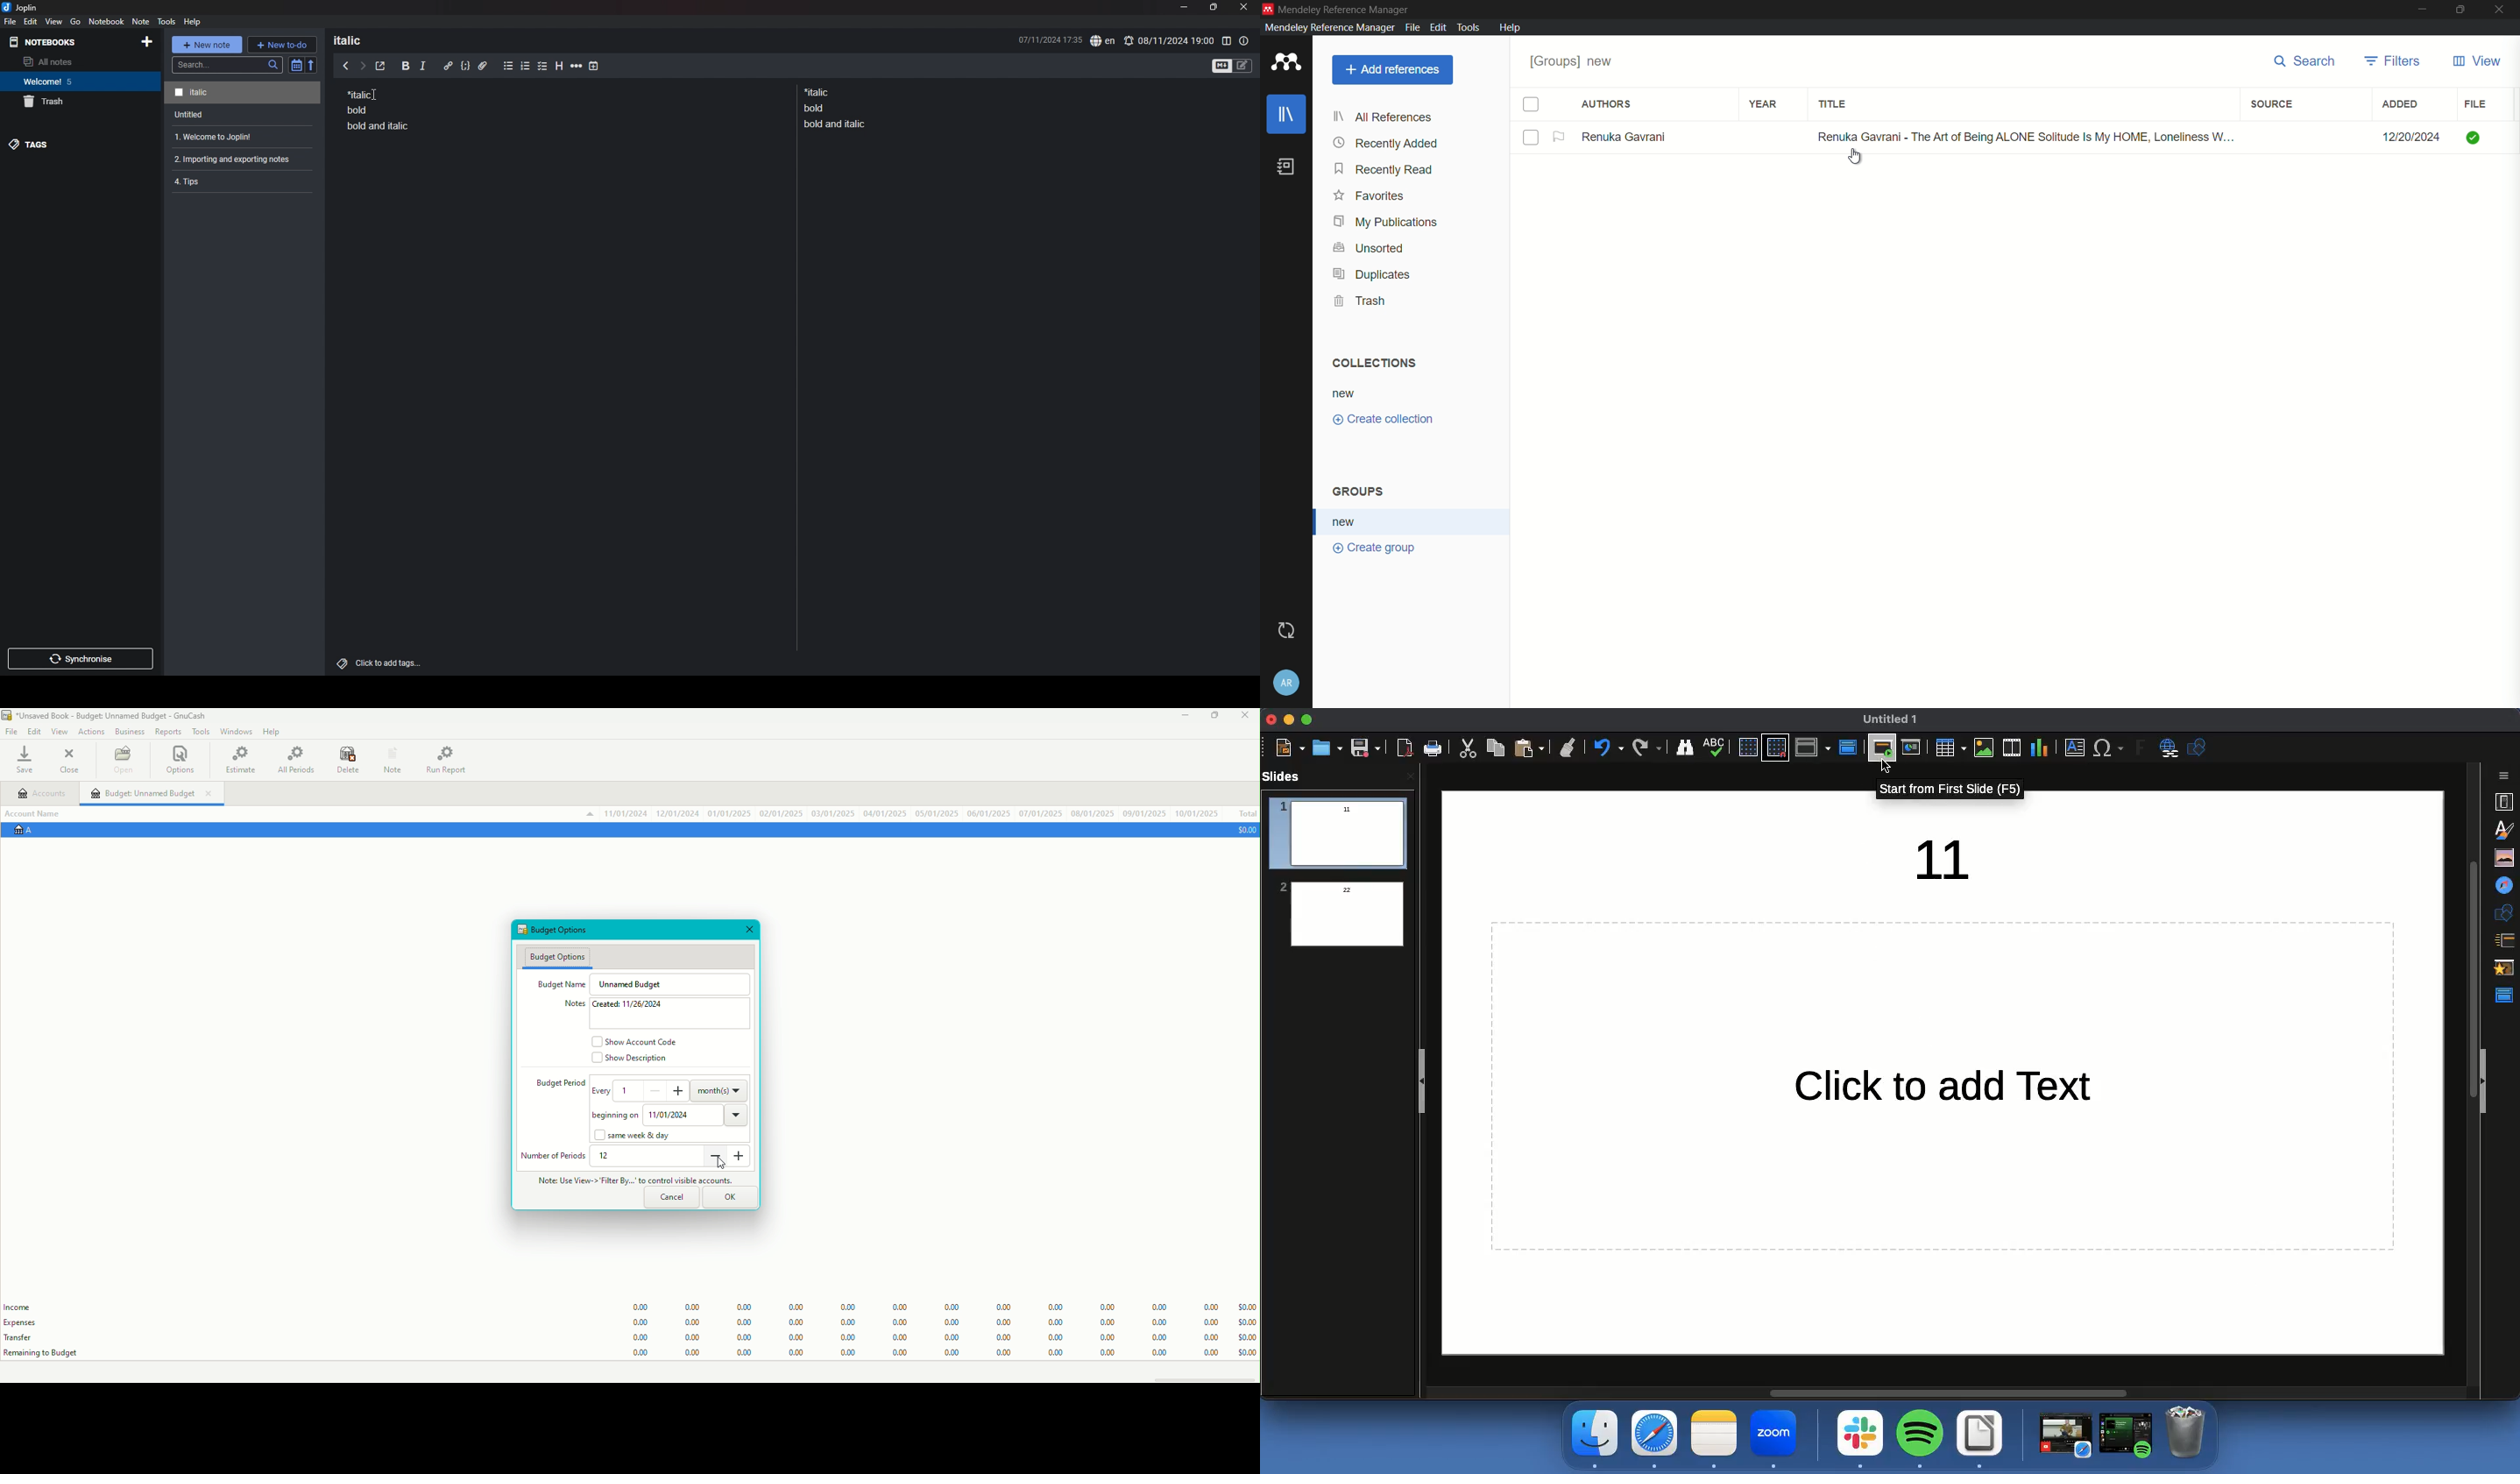 Image resolution: width=2520 pixels, height=1484 pixels. I want to click on tags, so click(79, 144).